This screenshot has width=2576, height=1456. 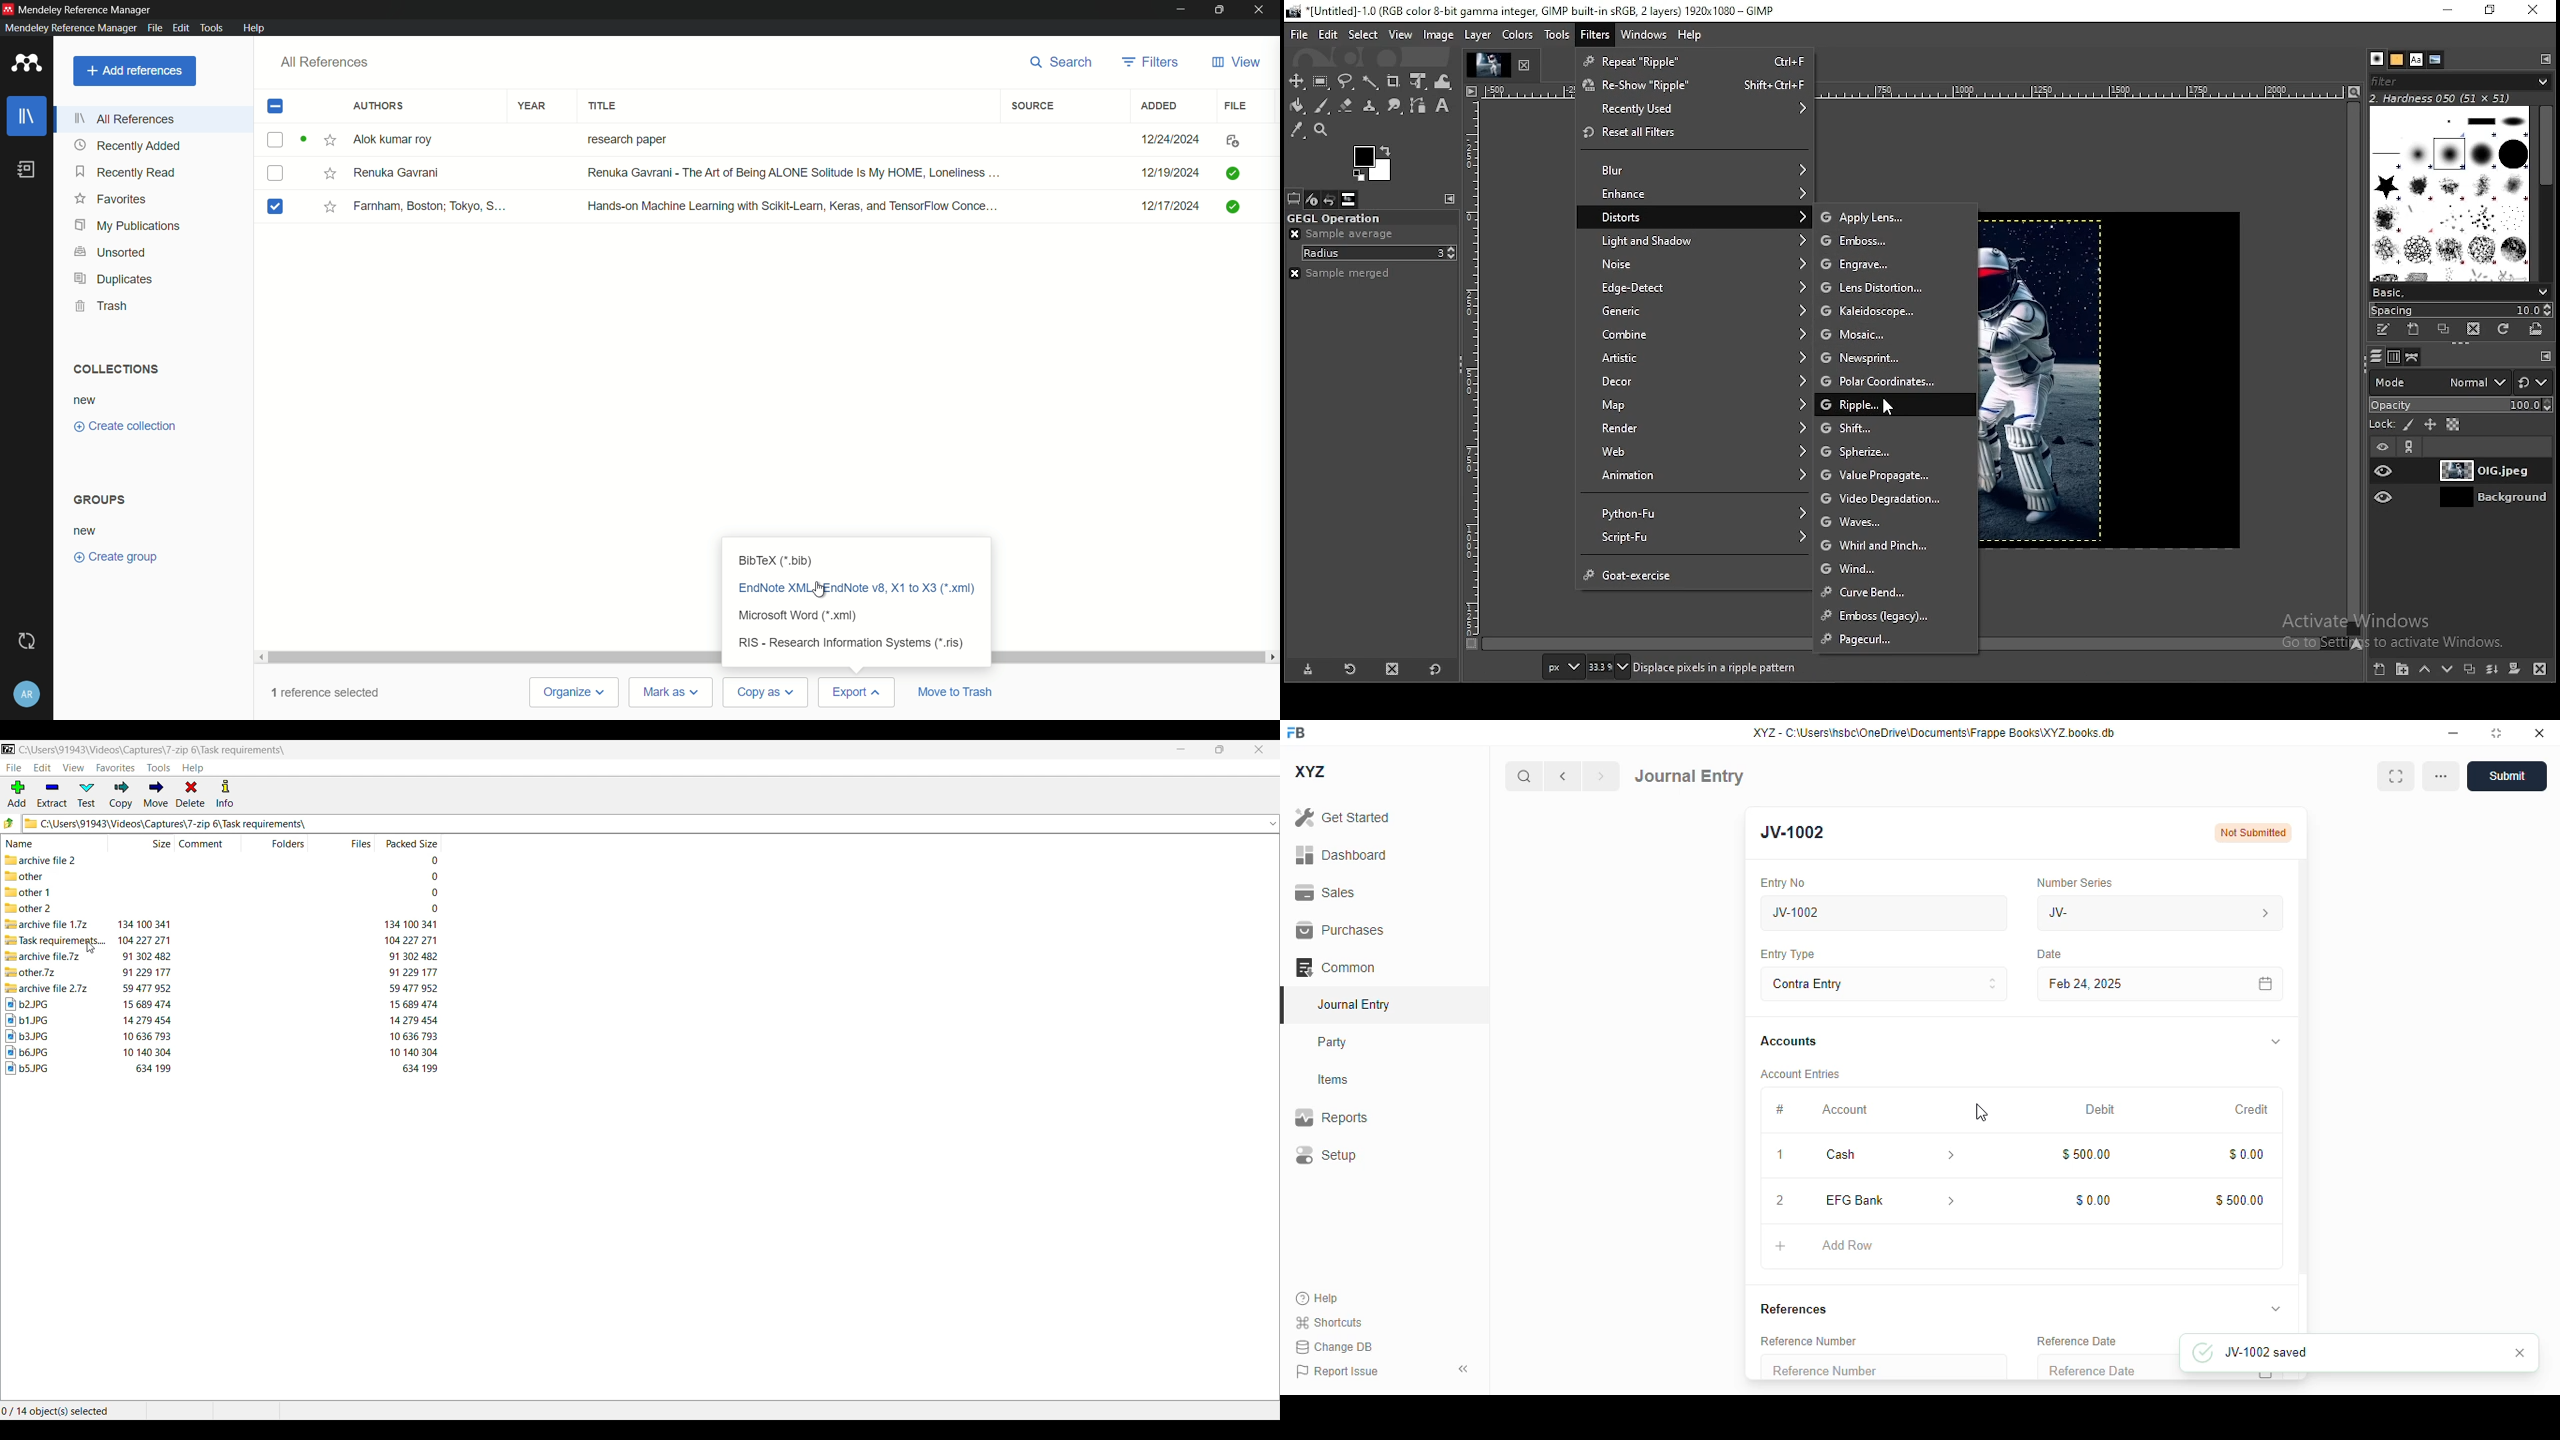 What do you see at coordinates (1355, 1004) in the screenshot?
I see `journal entry` at bounding box center [1355, 1004].